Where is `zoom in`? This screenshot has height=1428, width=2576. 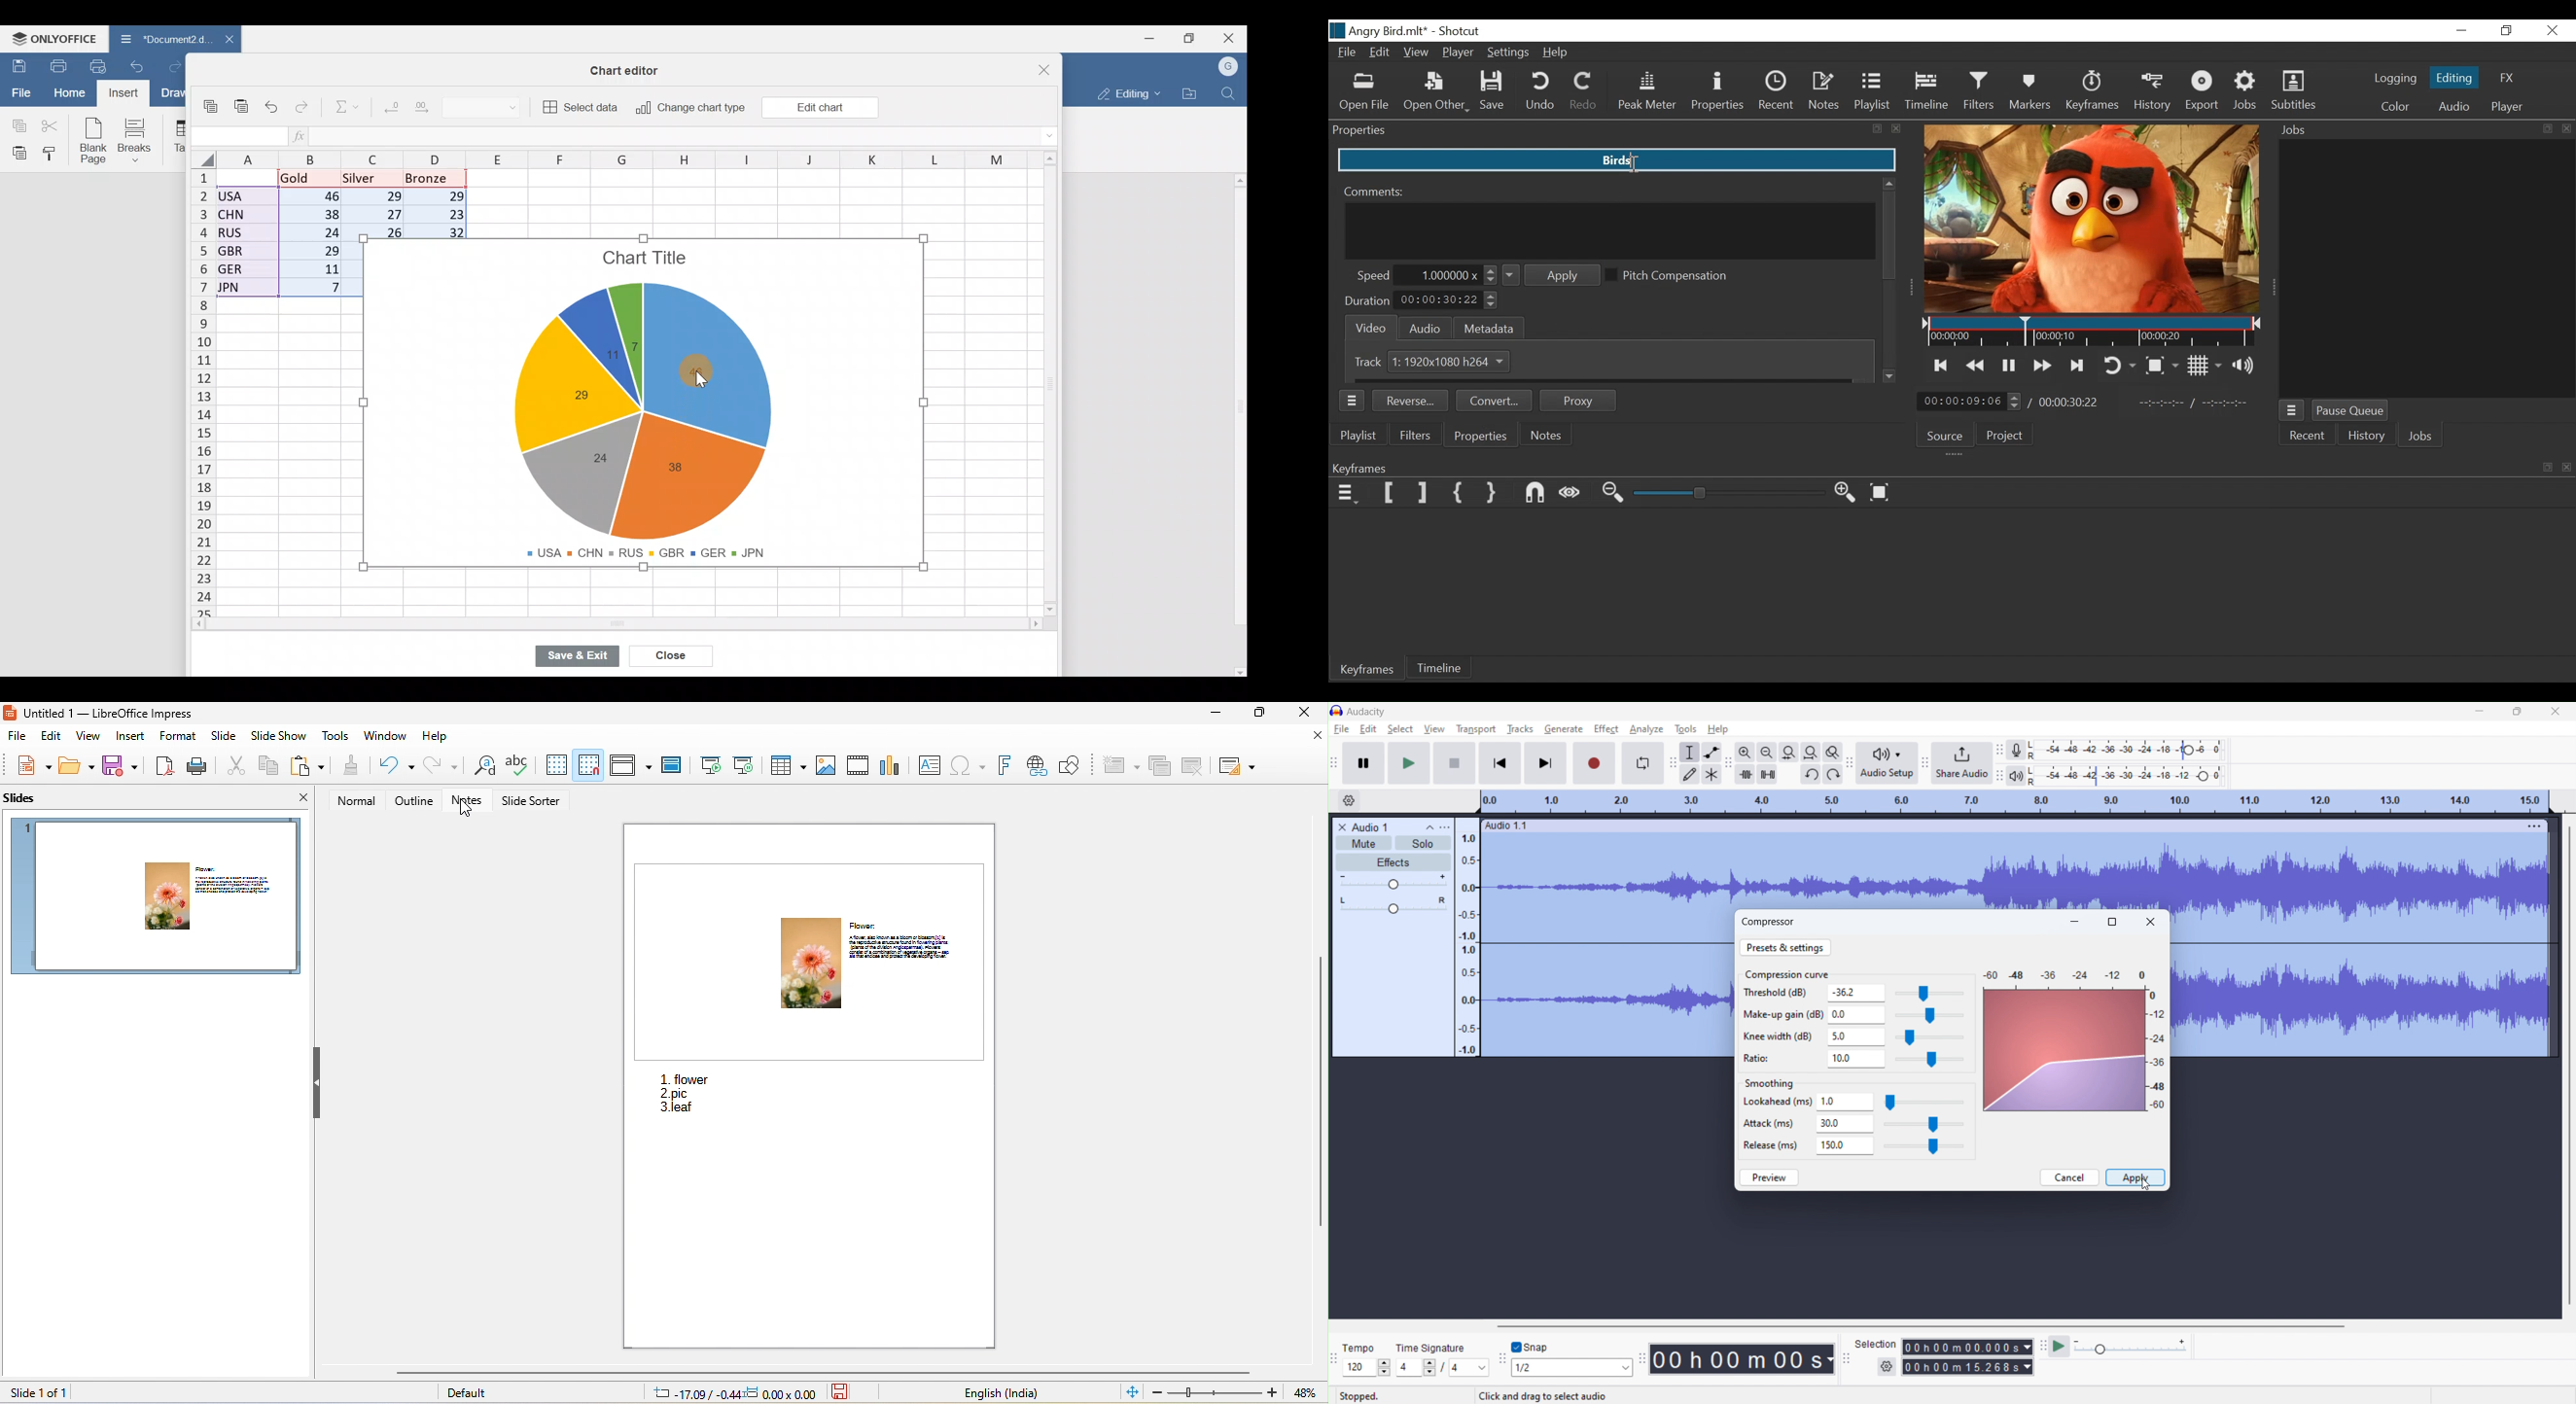 zoom in is located at coordinates (1745, 752).